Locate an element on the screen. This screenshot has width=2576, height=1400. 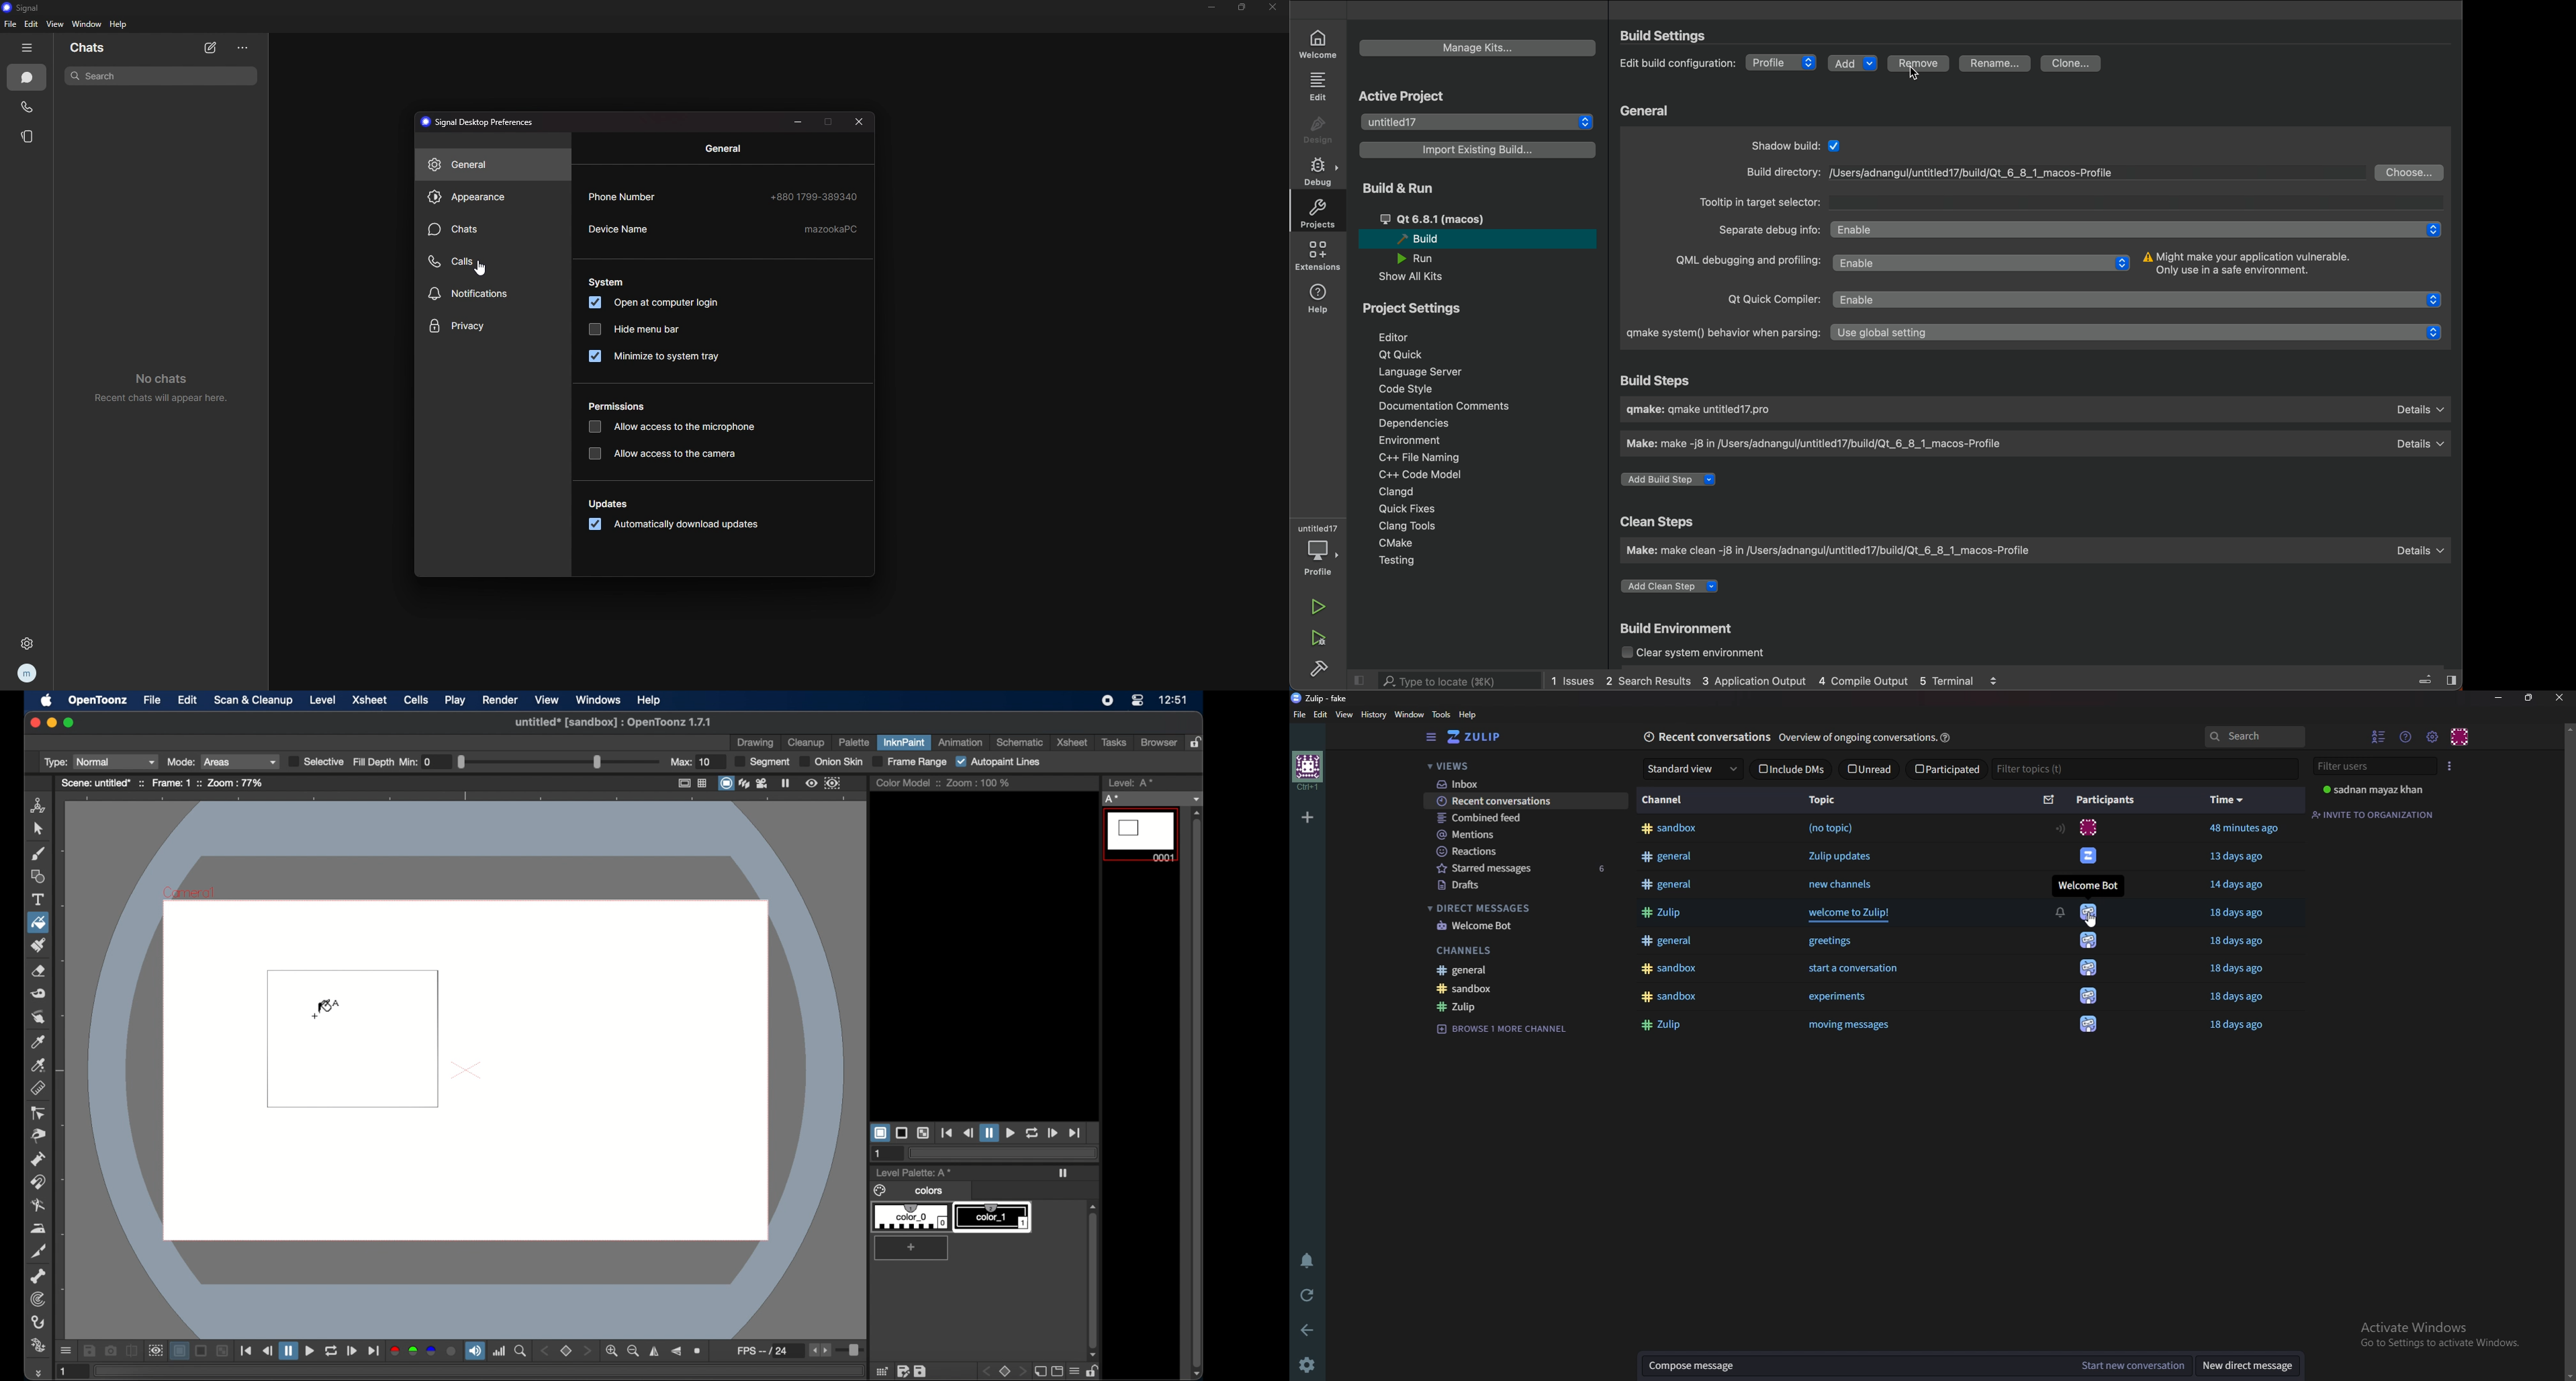
search is located at coordinates (162, 76).